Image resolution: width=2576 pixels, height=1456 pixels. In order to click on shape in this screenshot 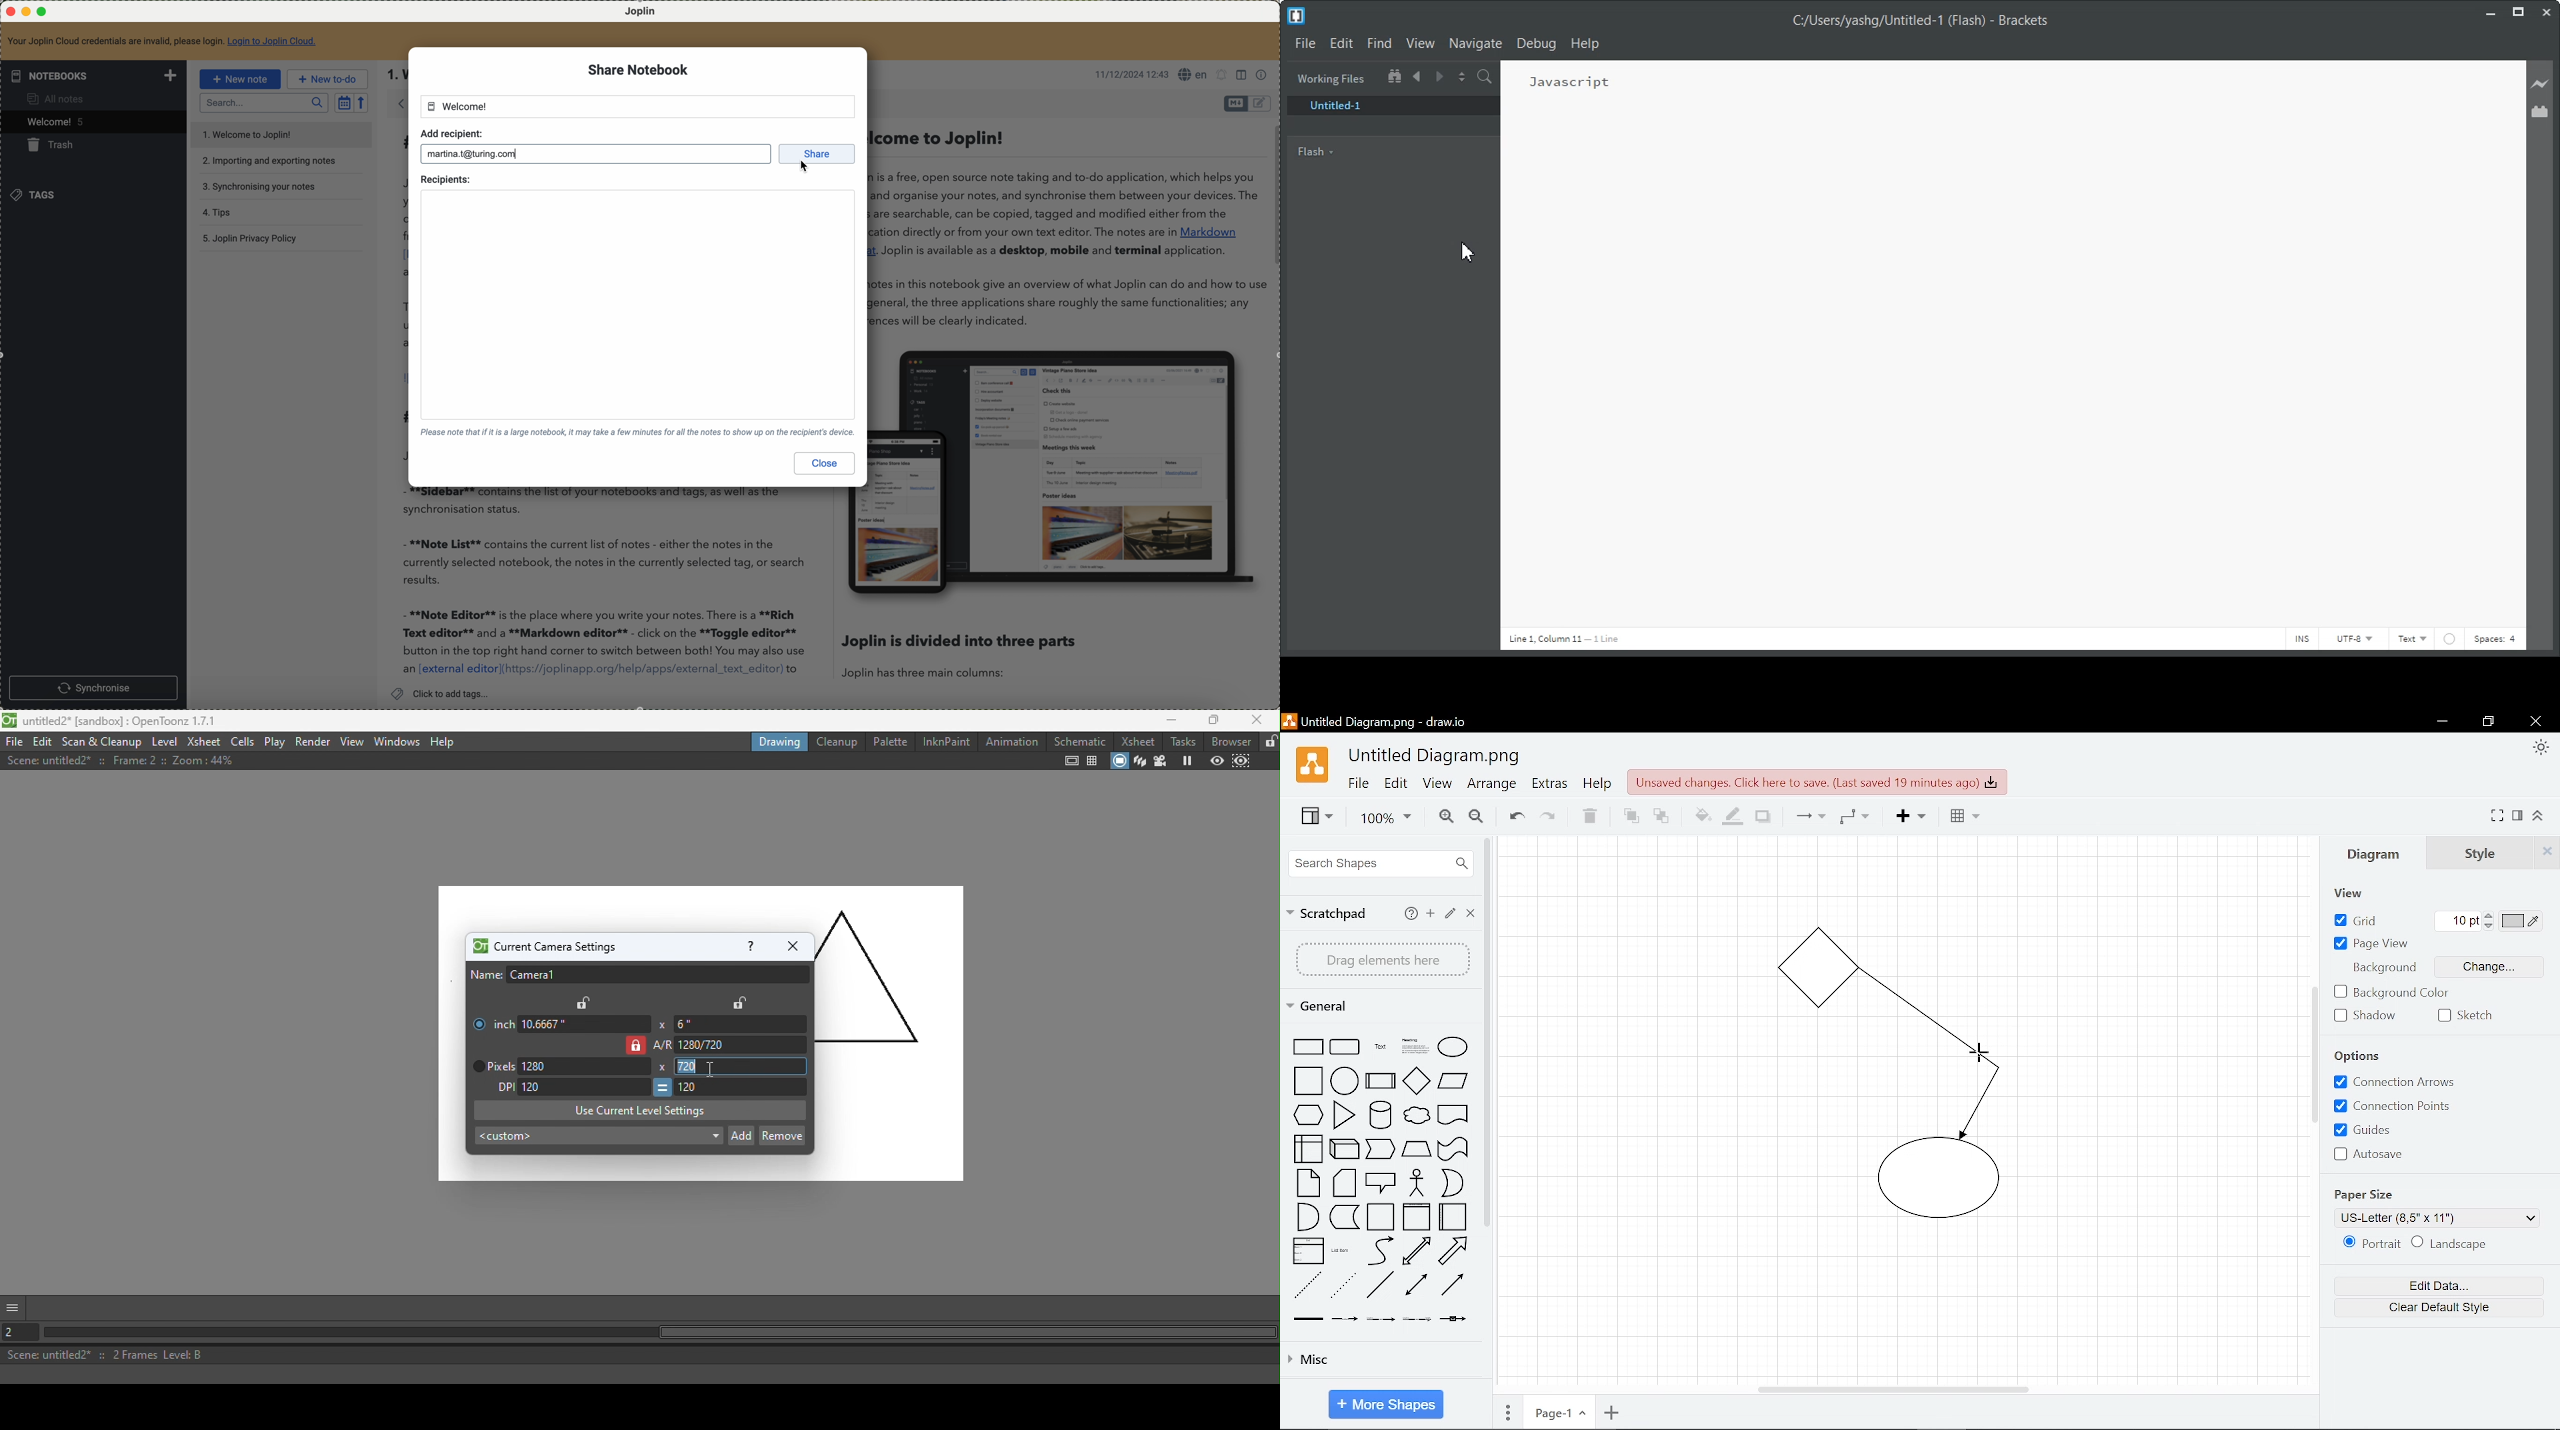, I will do `click(1345, 1047)`.